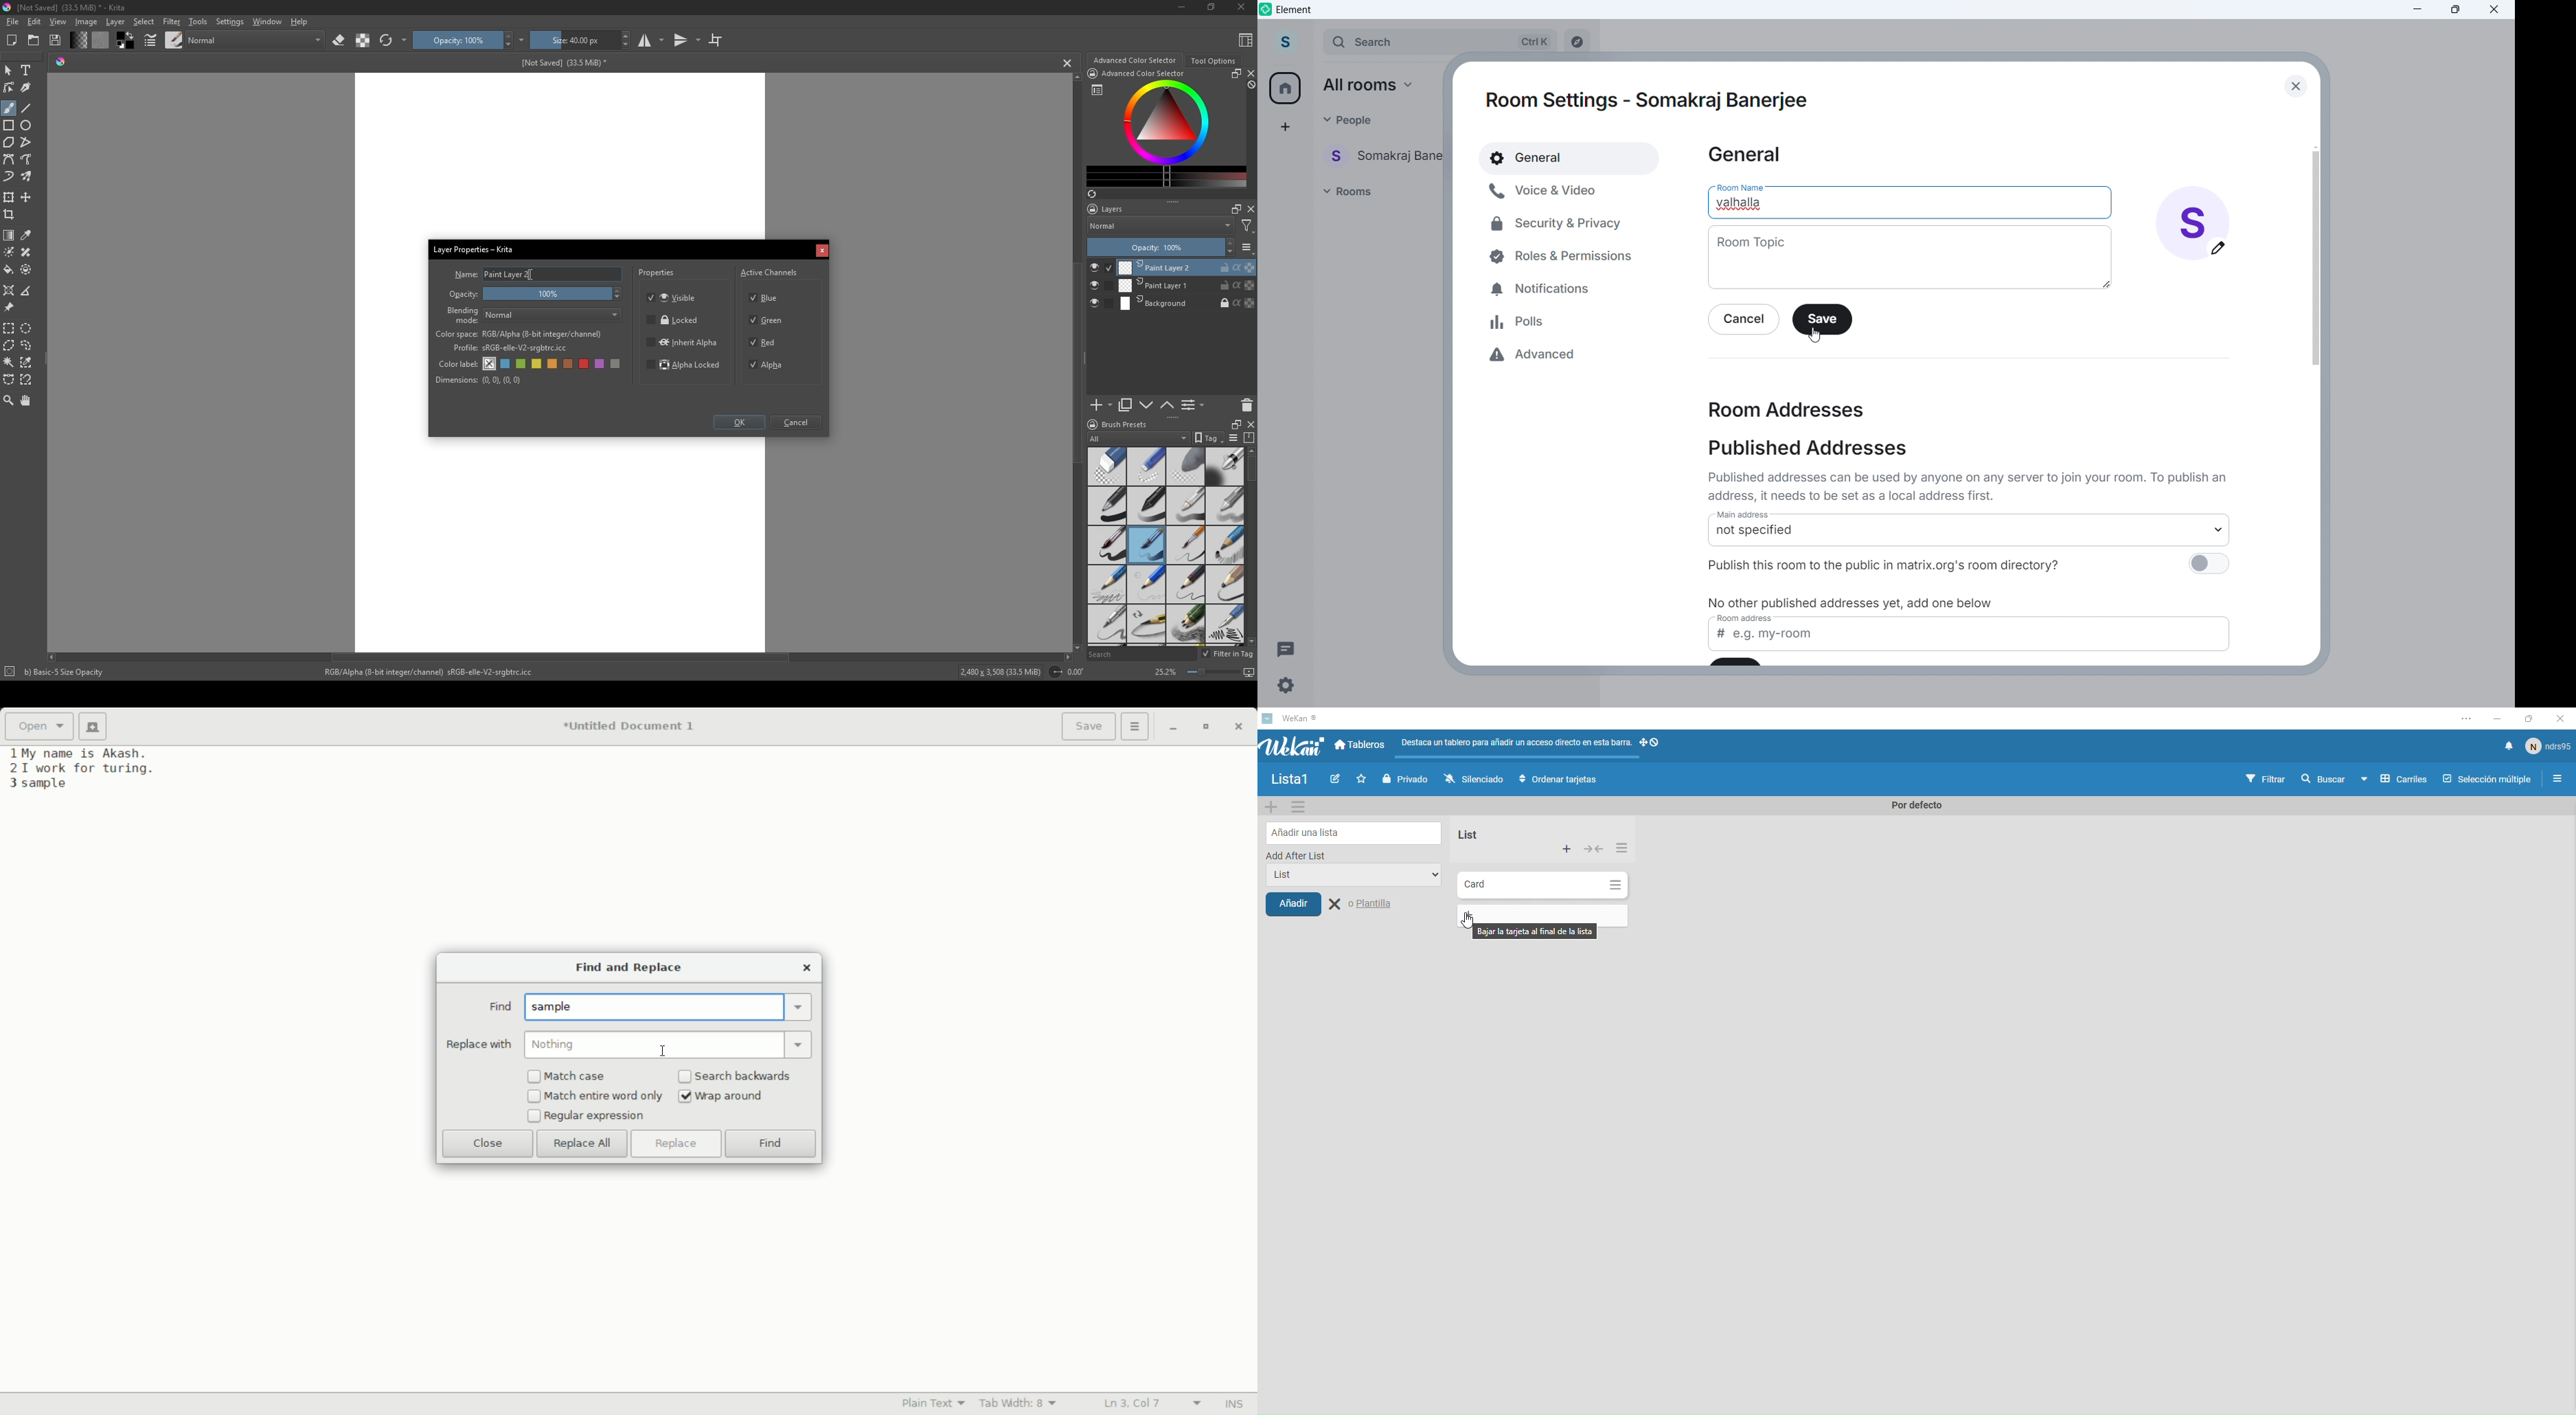  What do you see at coordinates (534, 1077) in the screenshot?
I see `checkbox` at bounding box center [534, 1077].